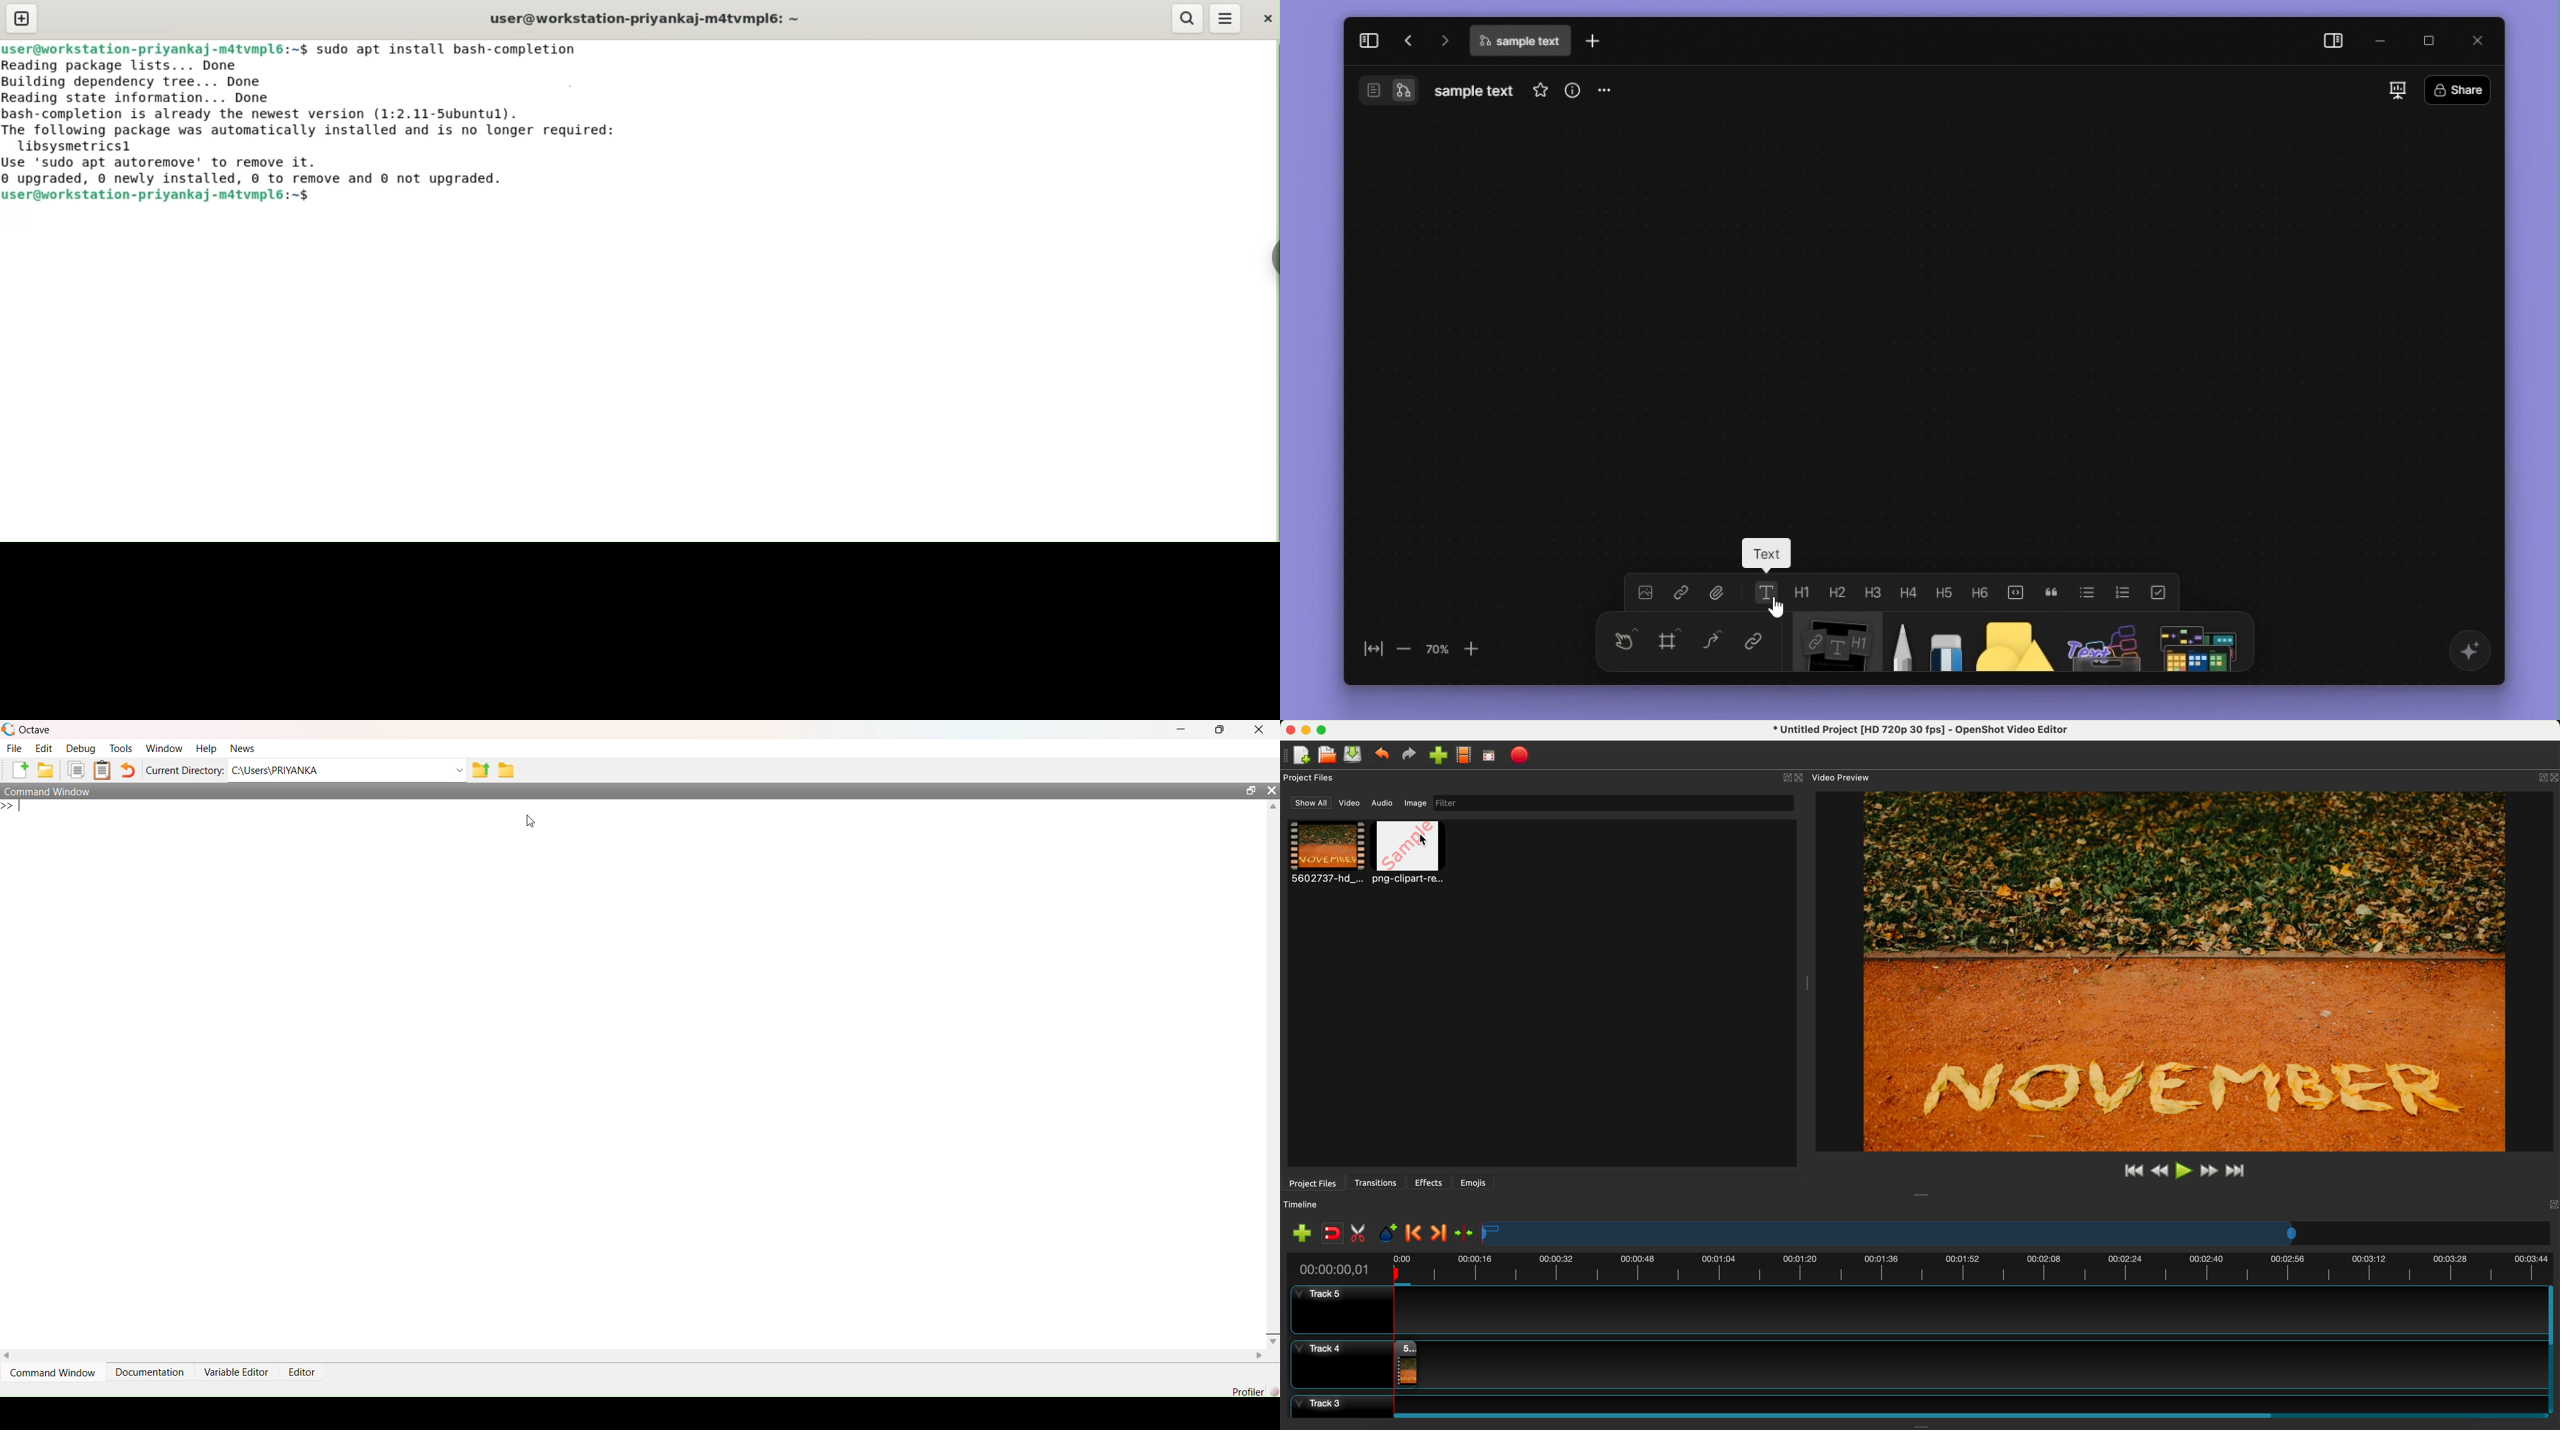  Describe the element at coordinates (441, 50) in the screenshot. I see `-$ sudo apt install bash-completion` at that location.